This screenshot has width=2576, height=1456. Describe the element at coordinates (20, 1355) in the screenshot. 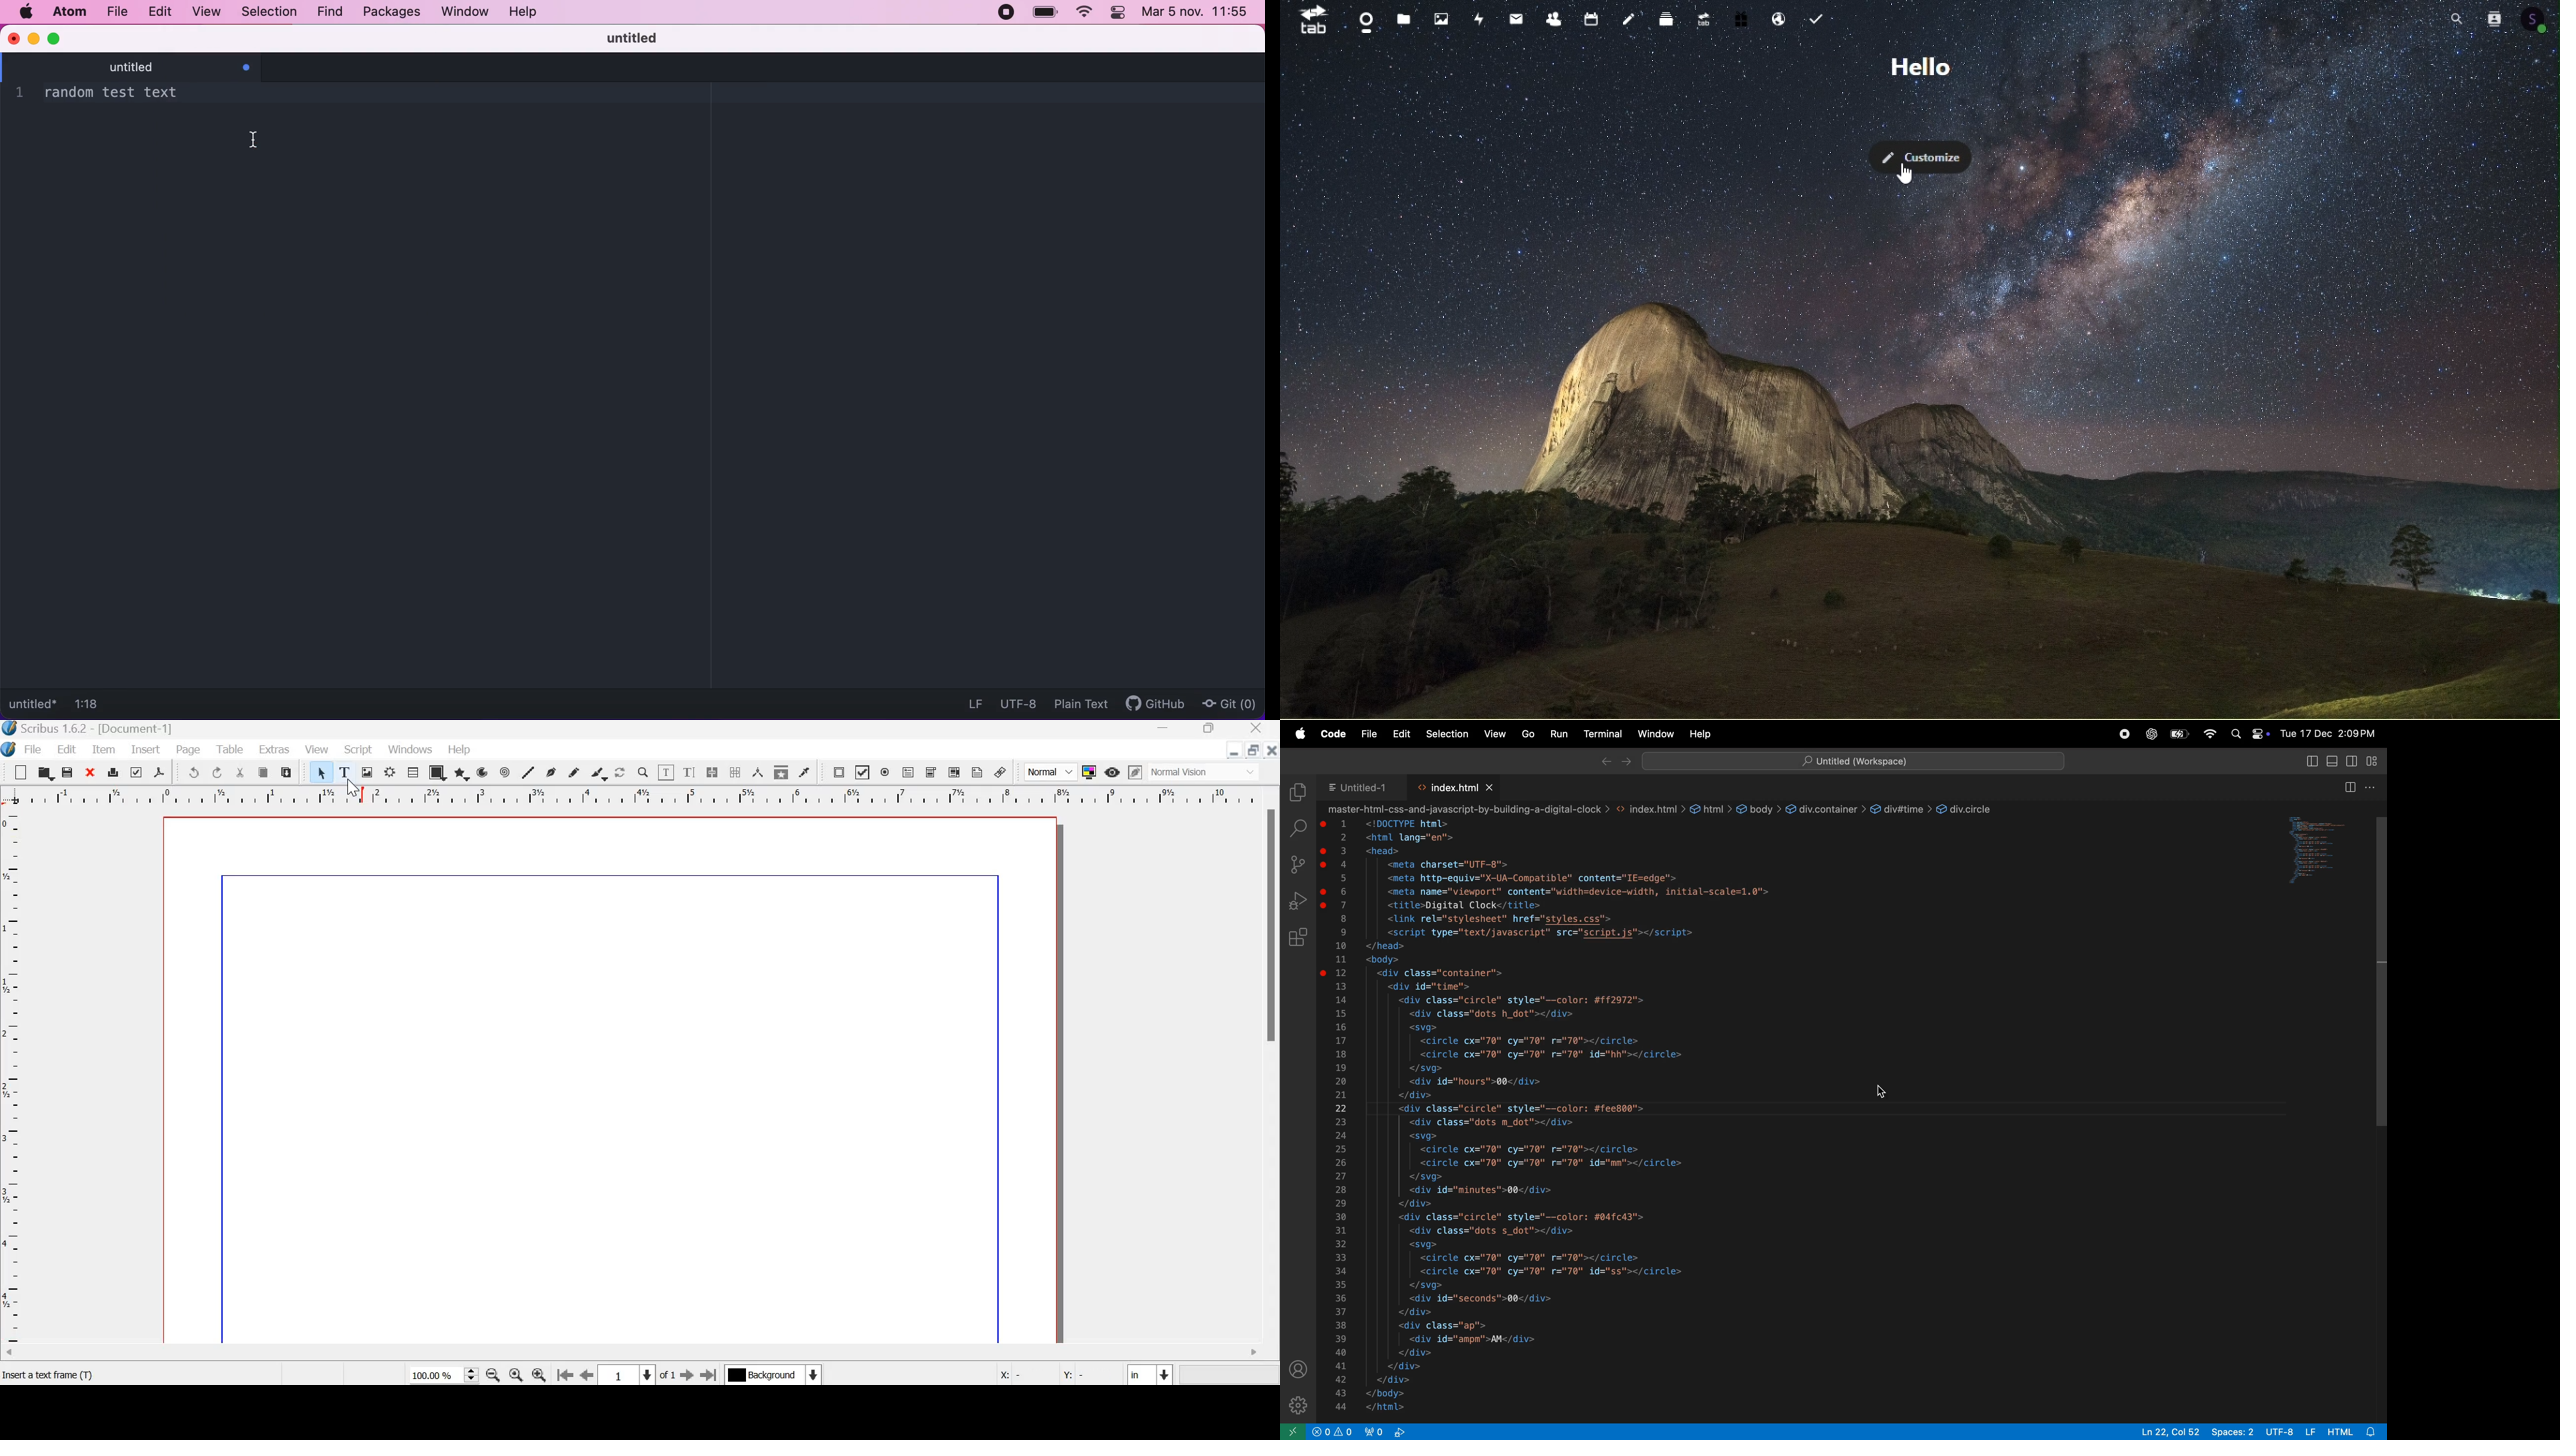

I see `Scroll left` at that location.